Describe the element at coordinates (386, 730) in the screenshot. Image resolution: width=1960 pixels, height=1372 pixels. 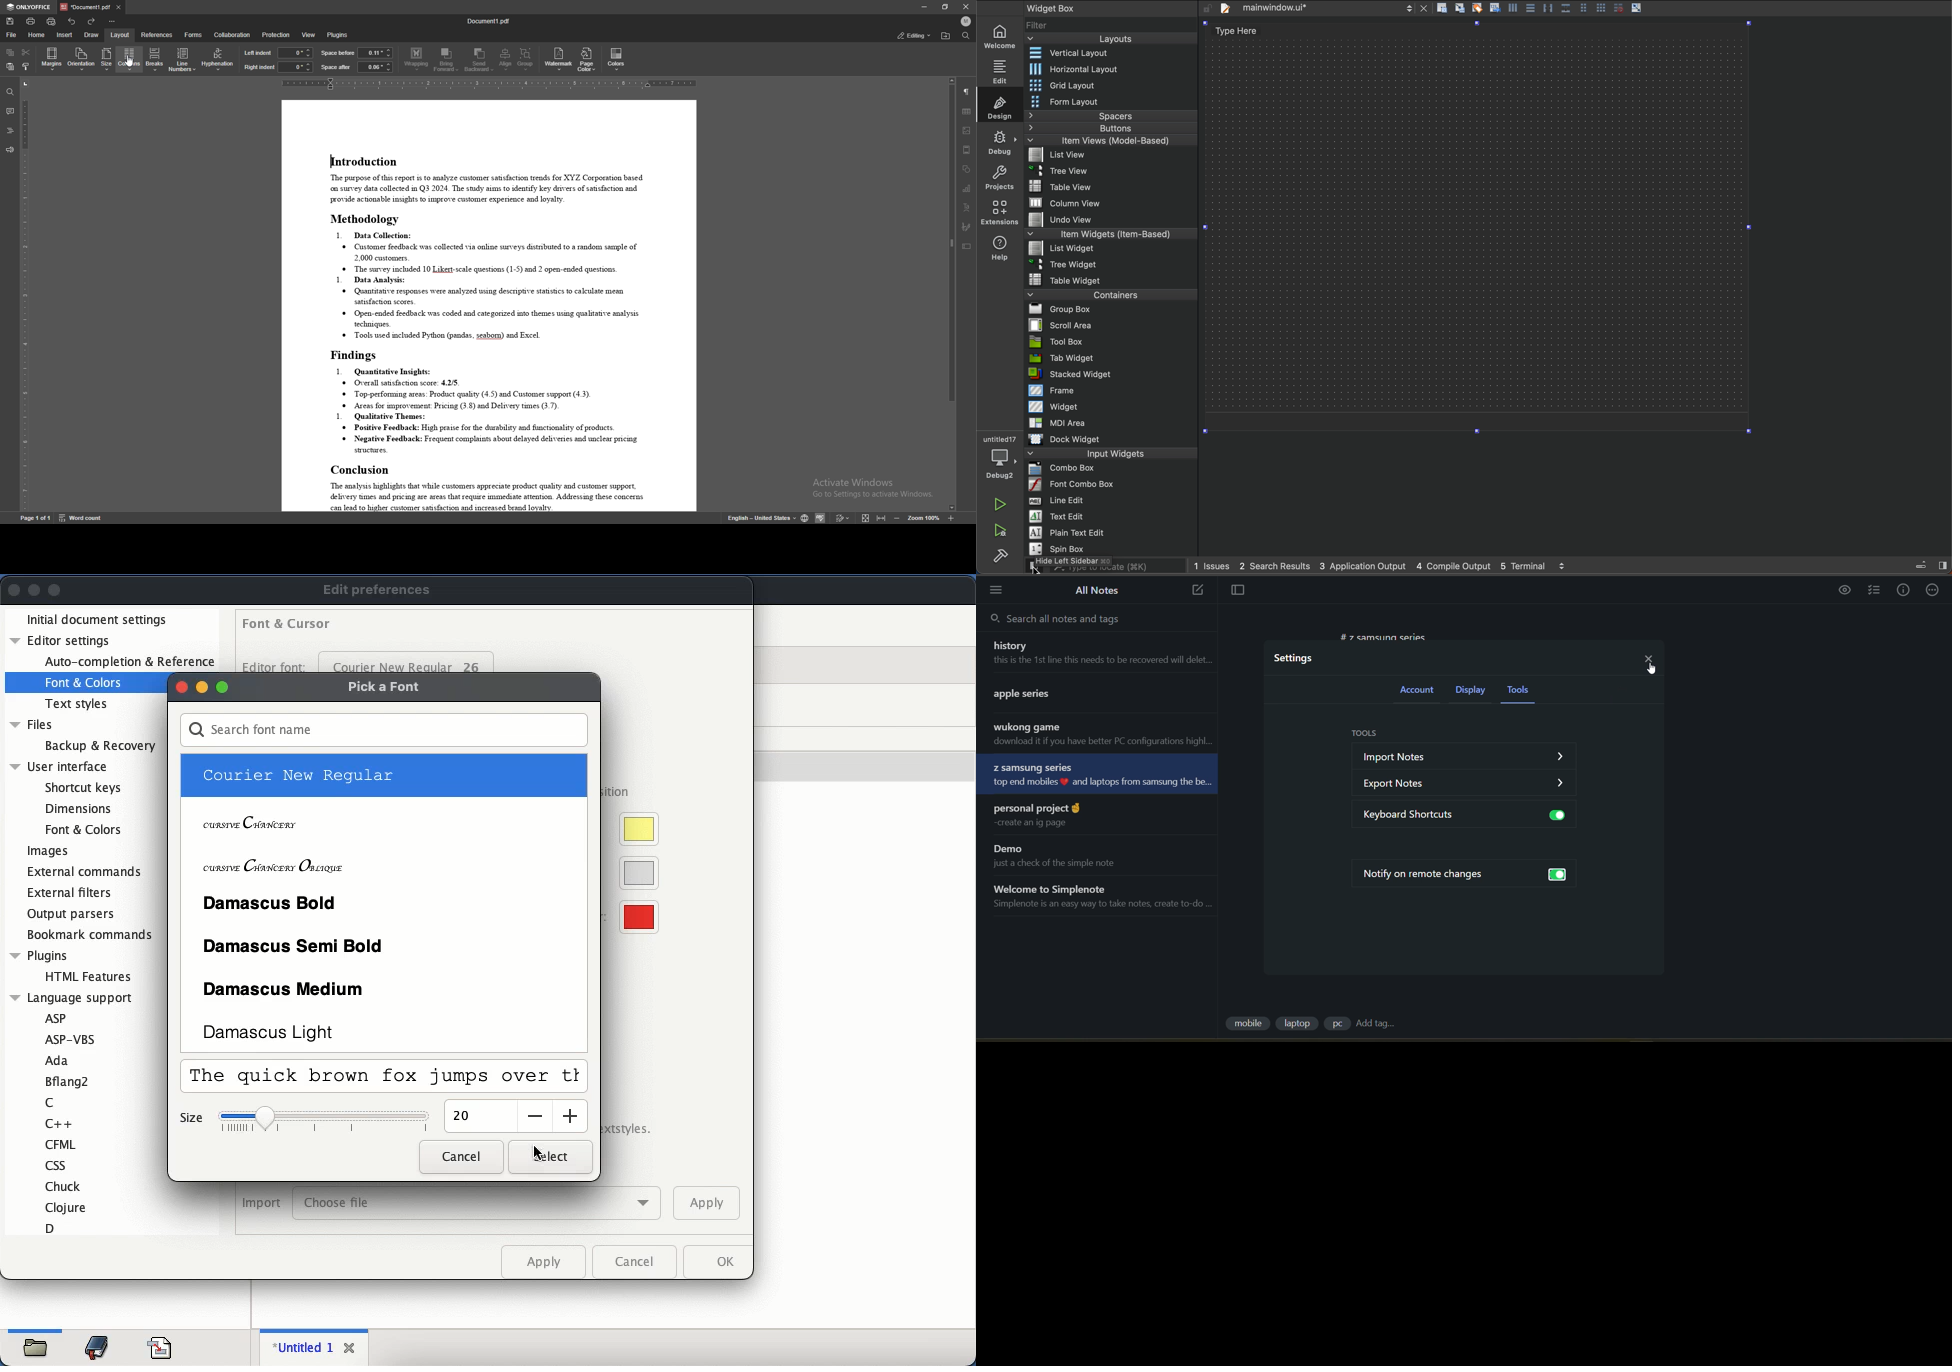
I see `search` at that location.